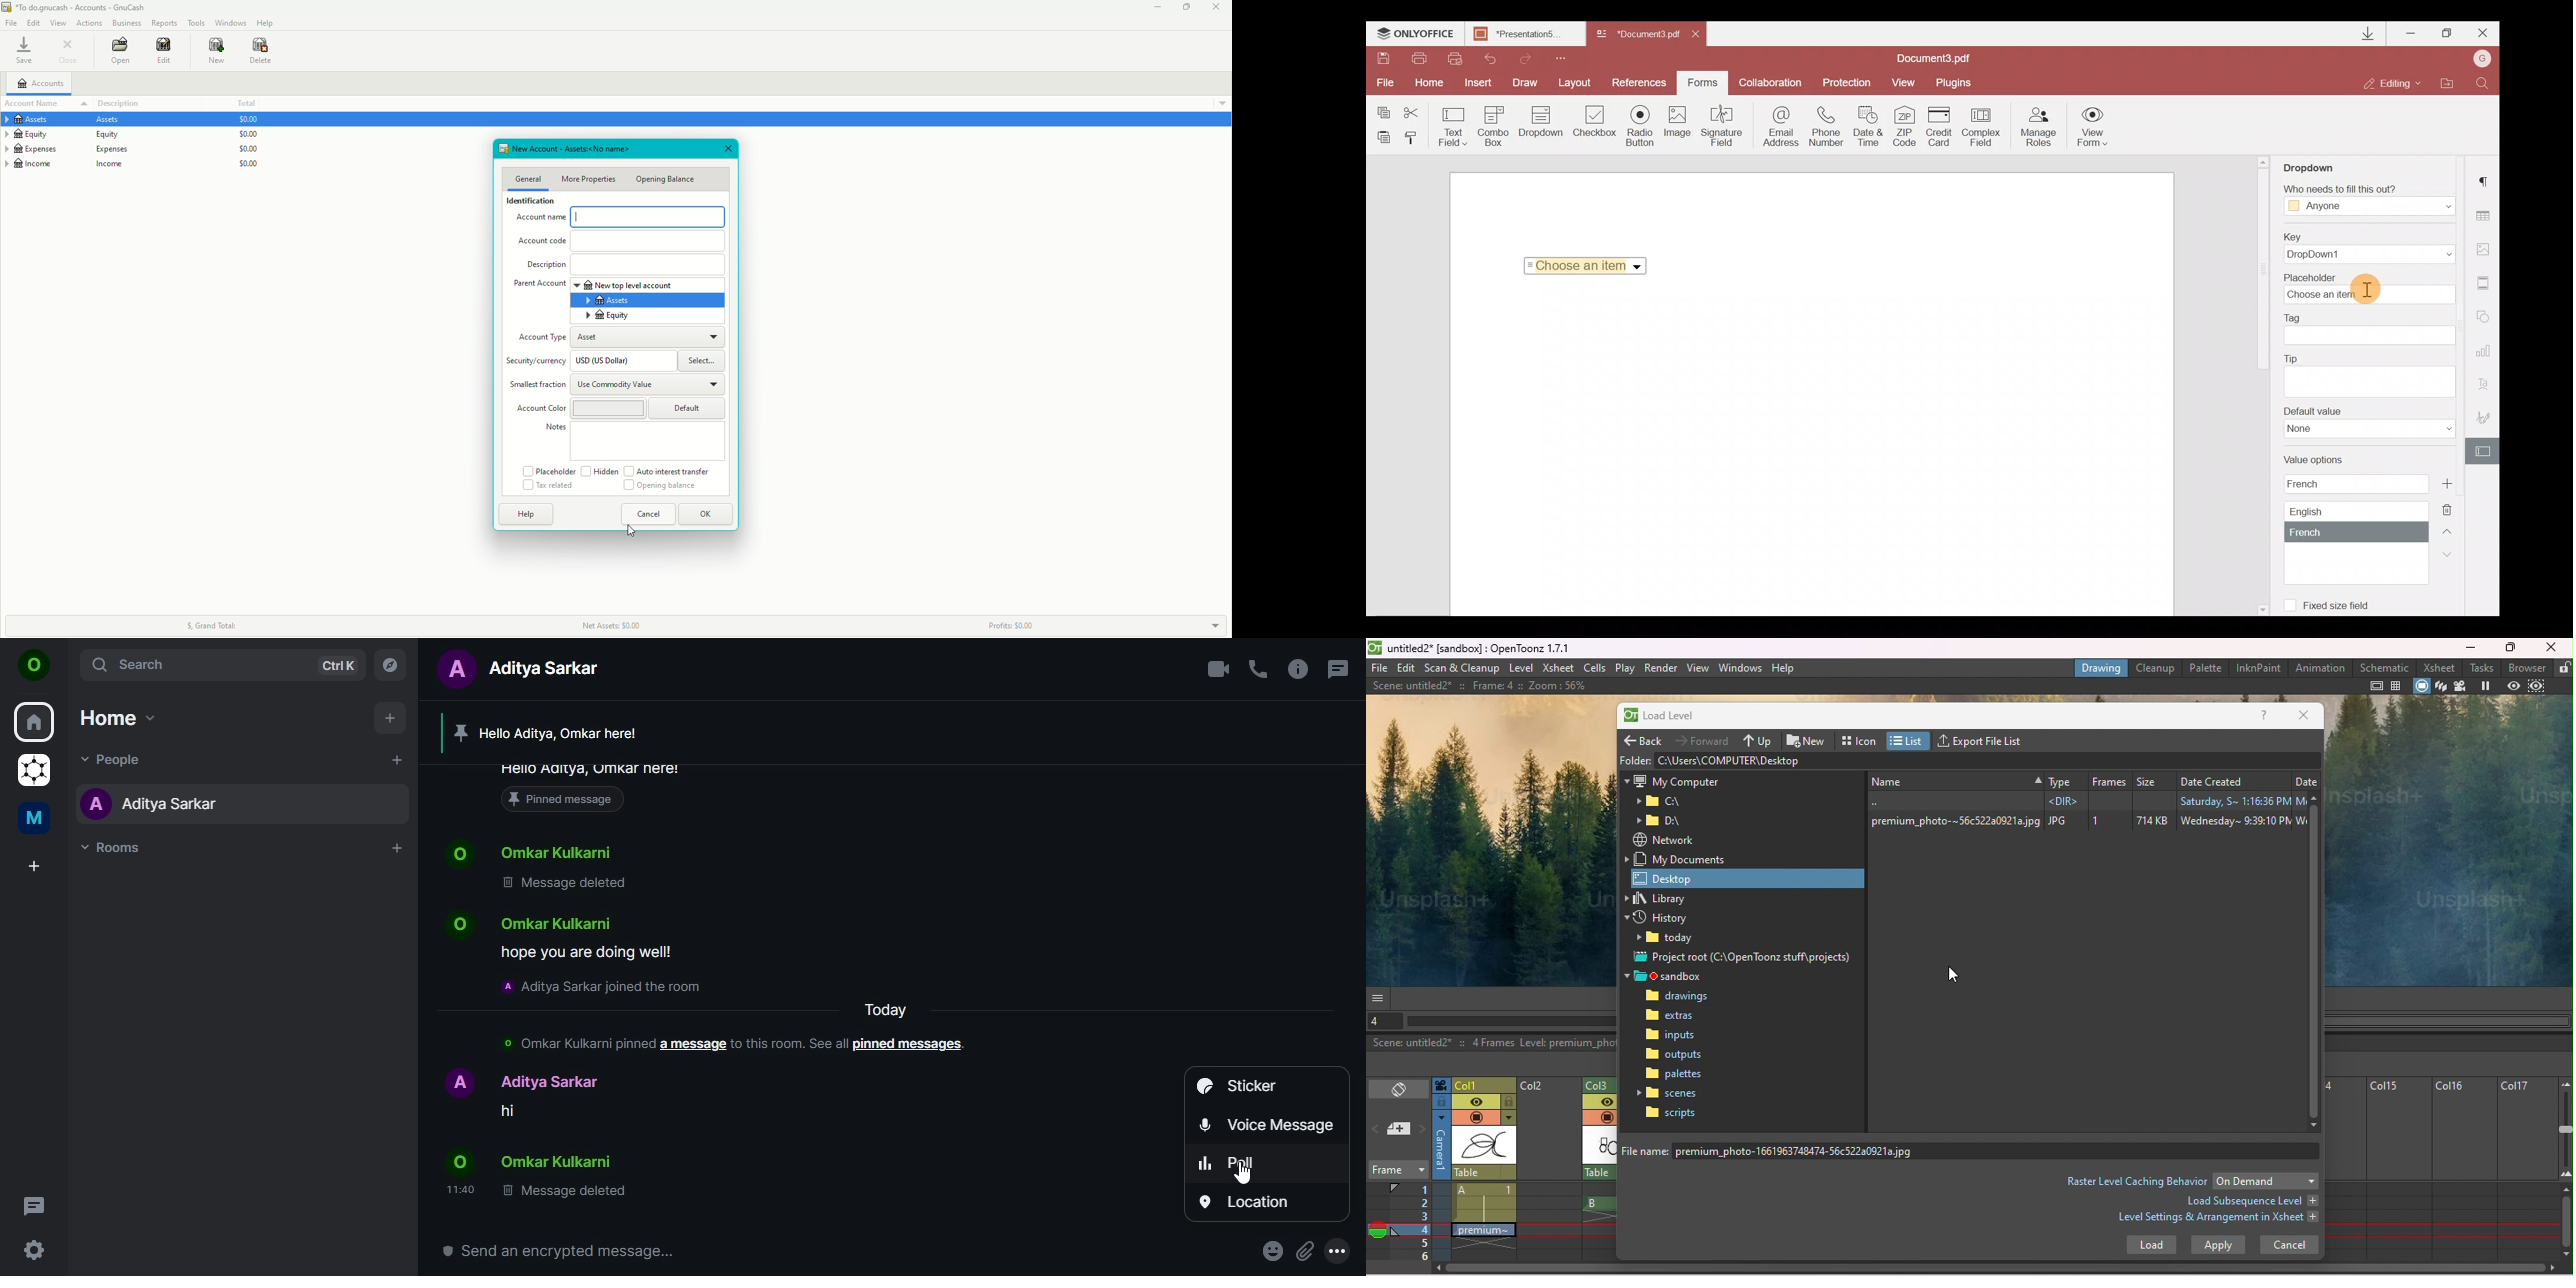 Image resolution: width=2576 pixels, height=1288 pixels. I want to click on Up, so click(2451, 530).